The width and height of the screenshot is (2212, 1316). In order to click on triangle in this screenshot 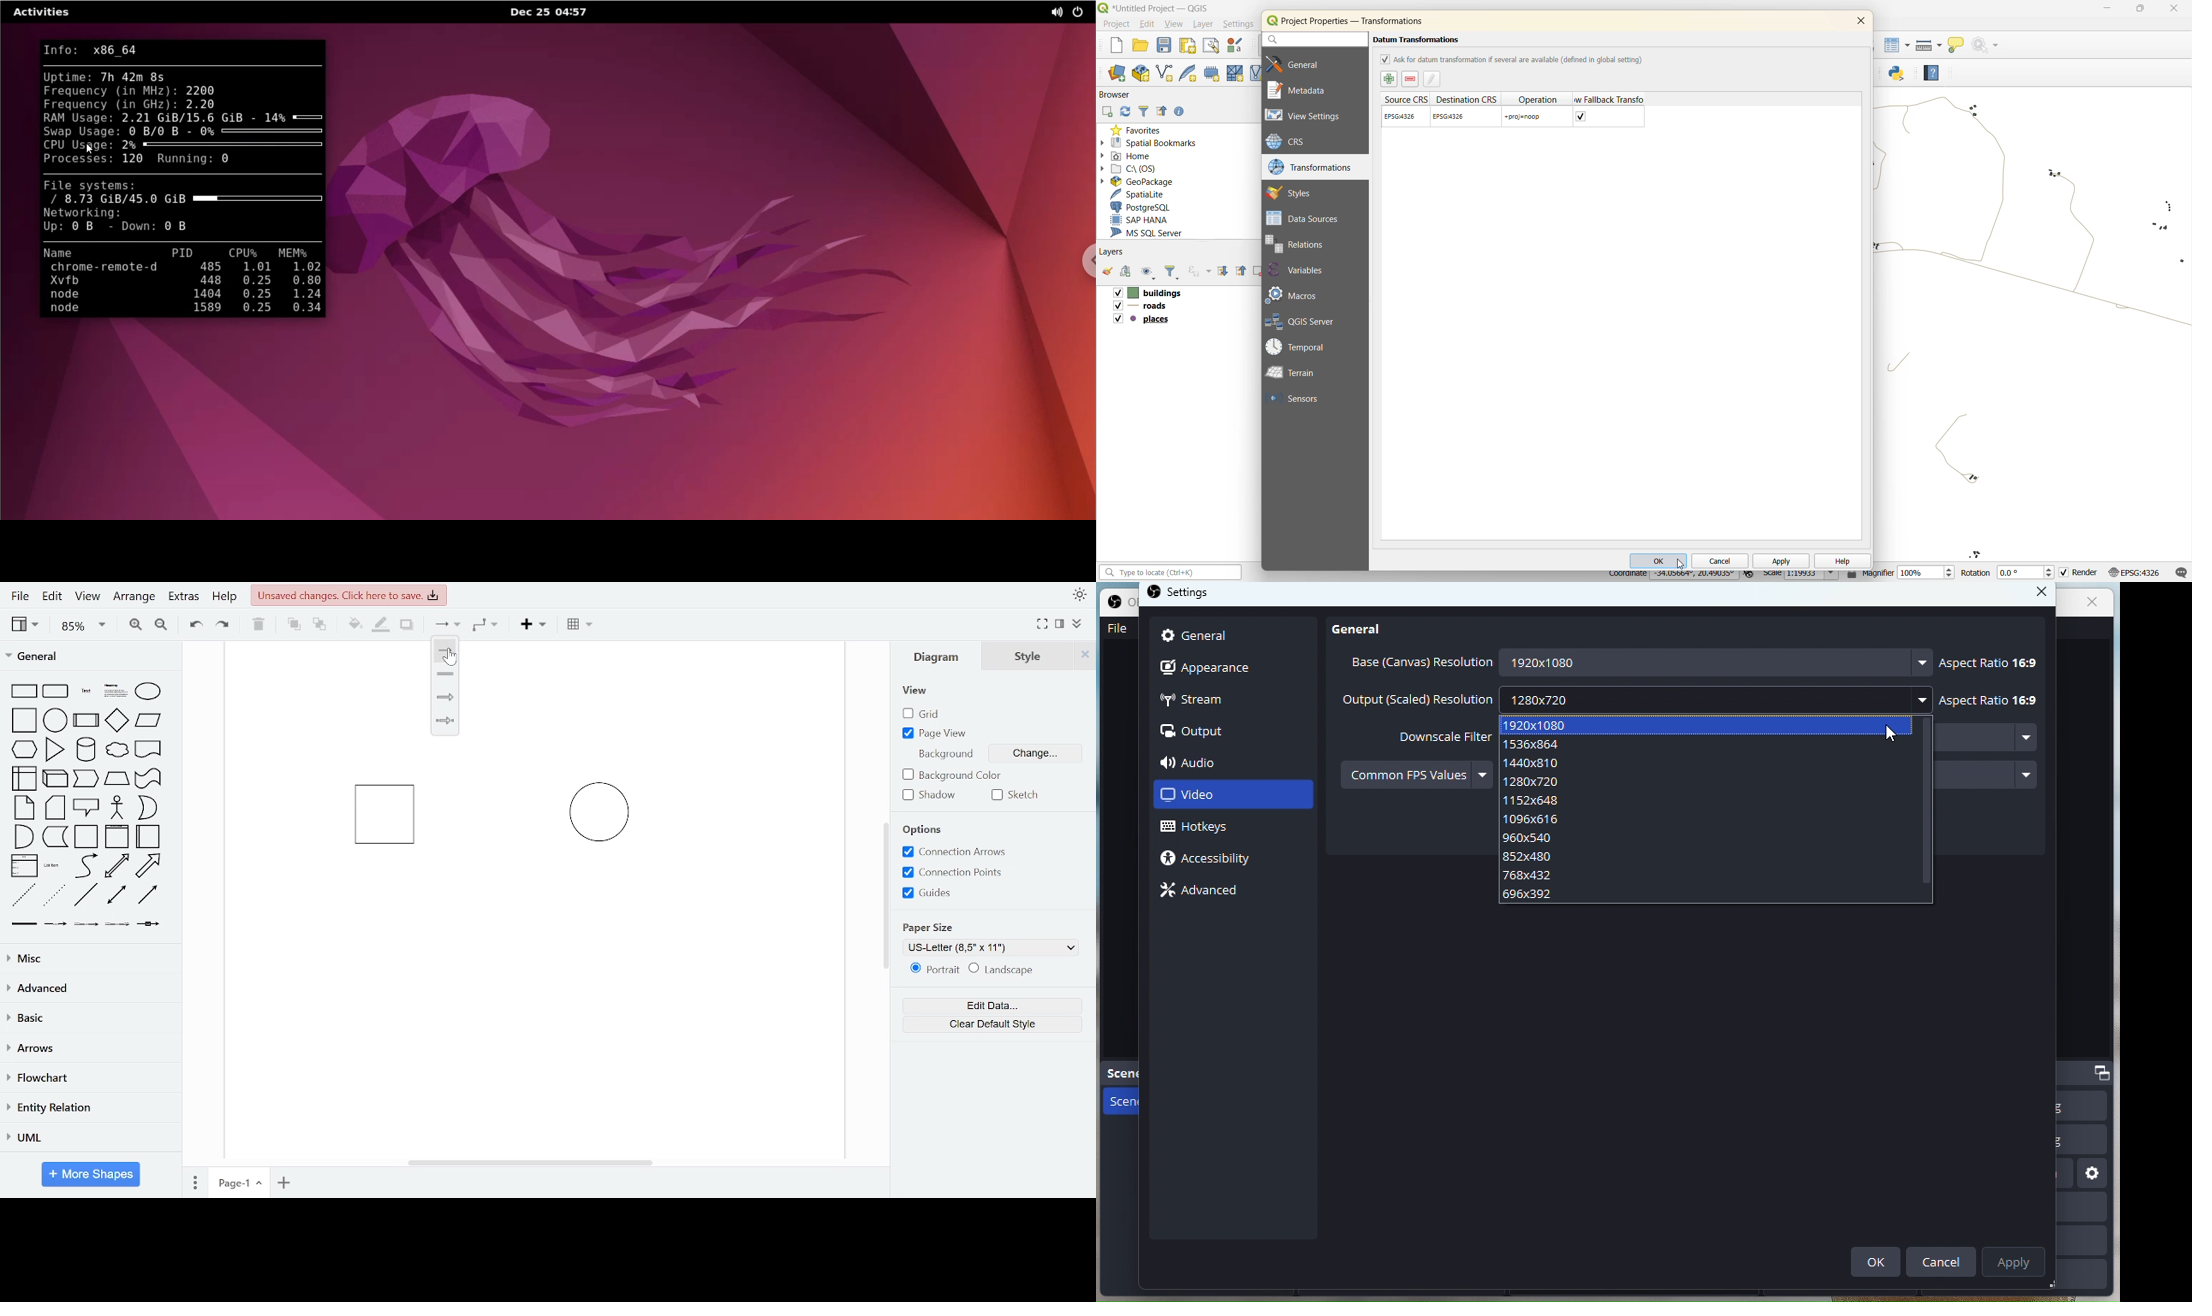, I will do `click(56, 749)`.